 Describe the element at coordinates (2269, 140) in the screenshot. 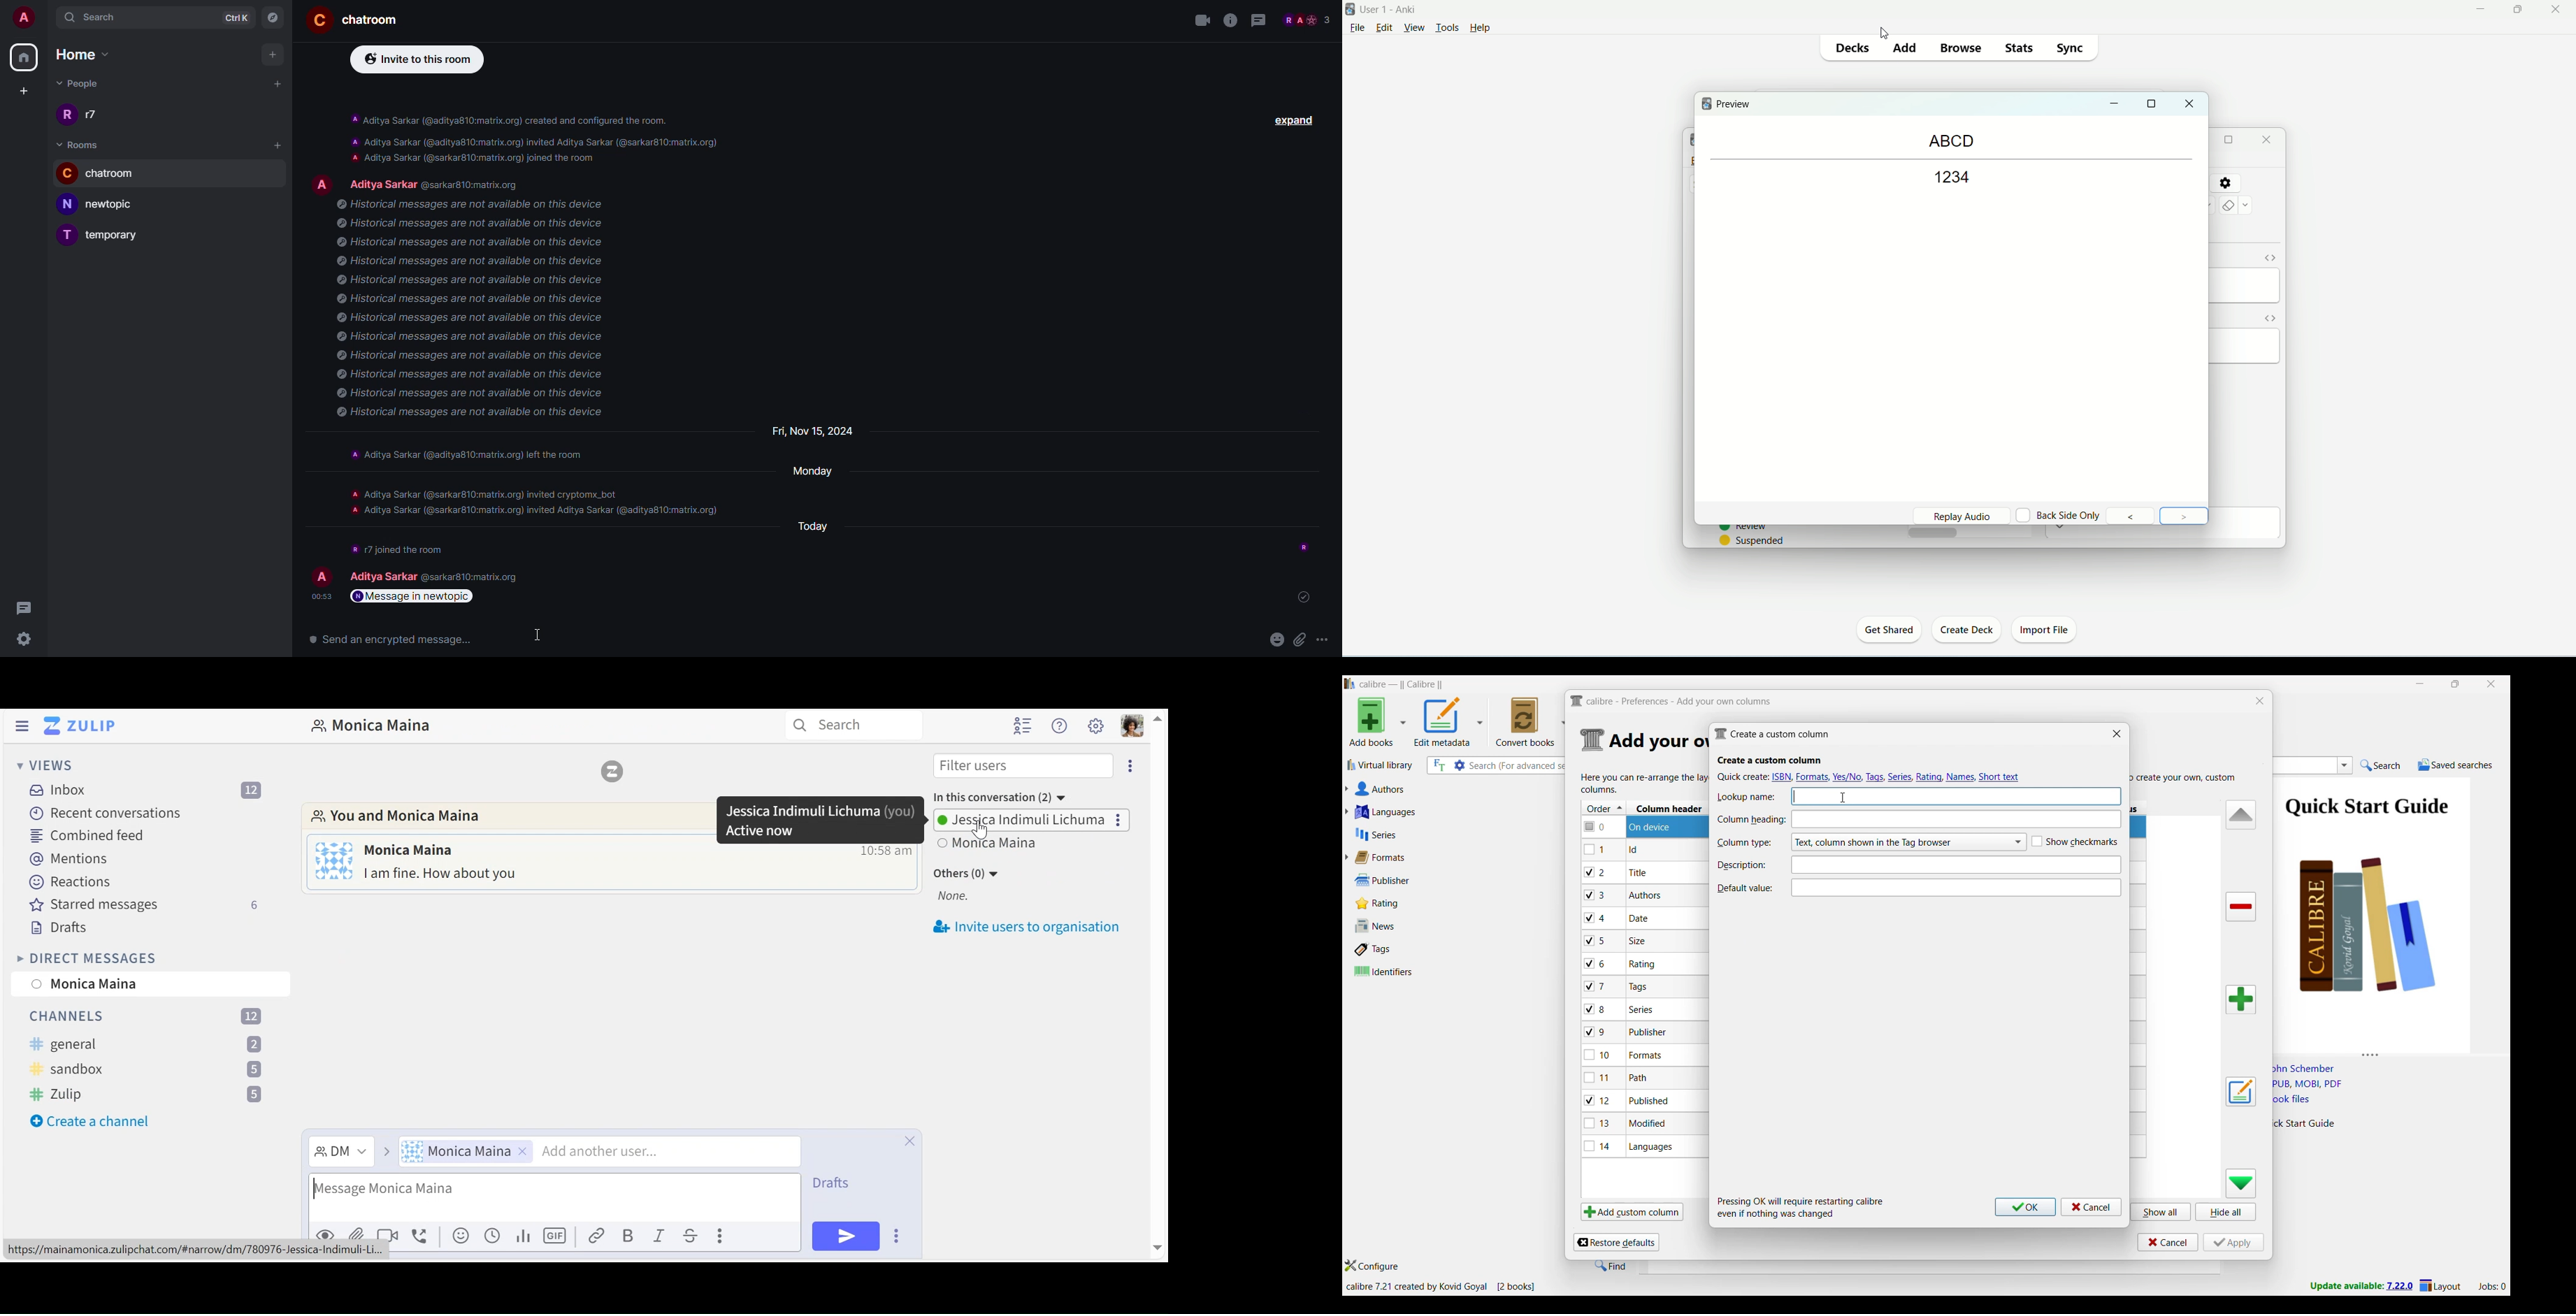

I see `close` at that location.